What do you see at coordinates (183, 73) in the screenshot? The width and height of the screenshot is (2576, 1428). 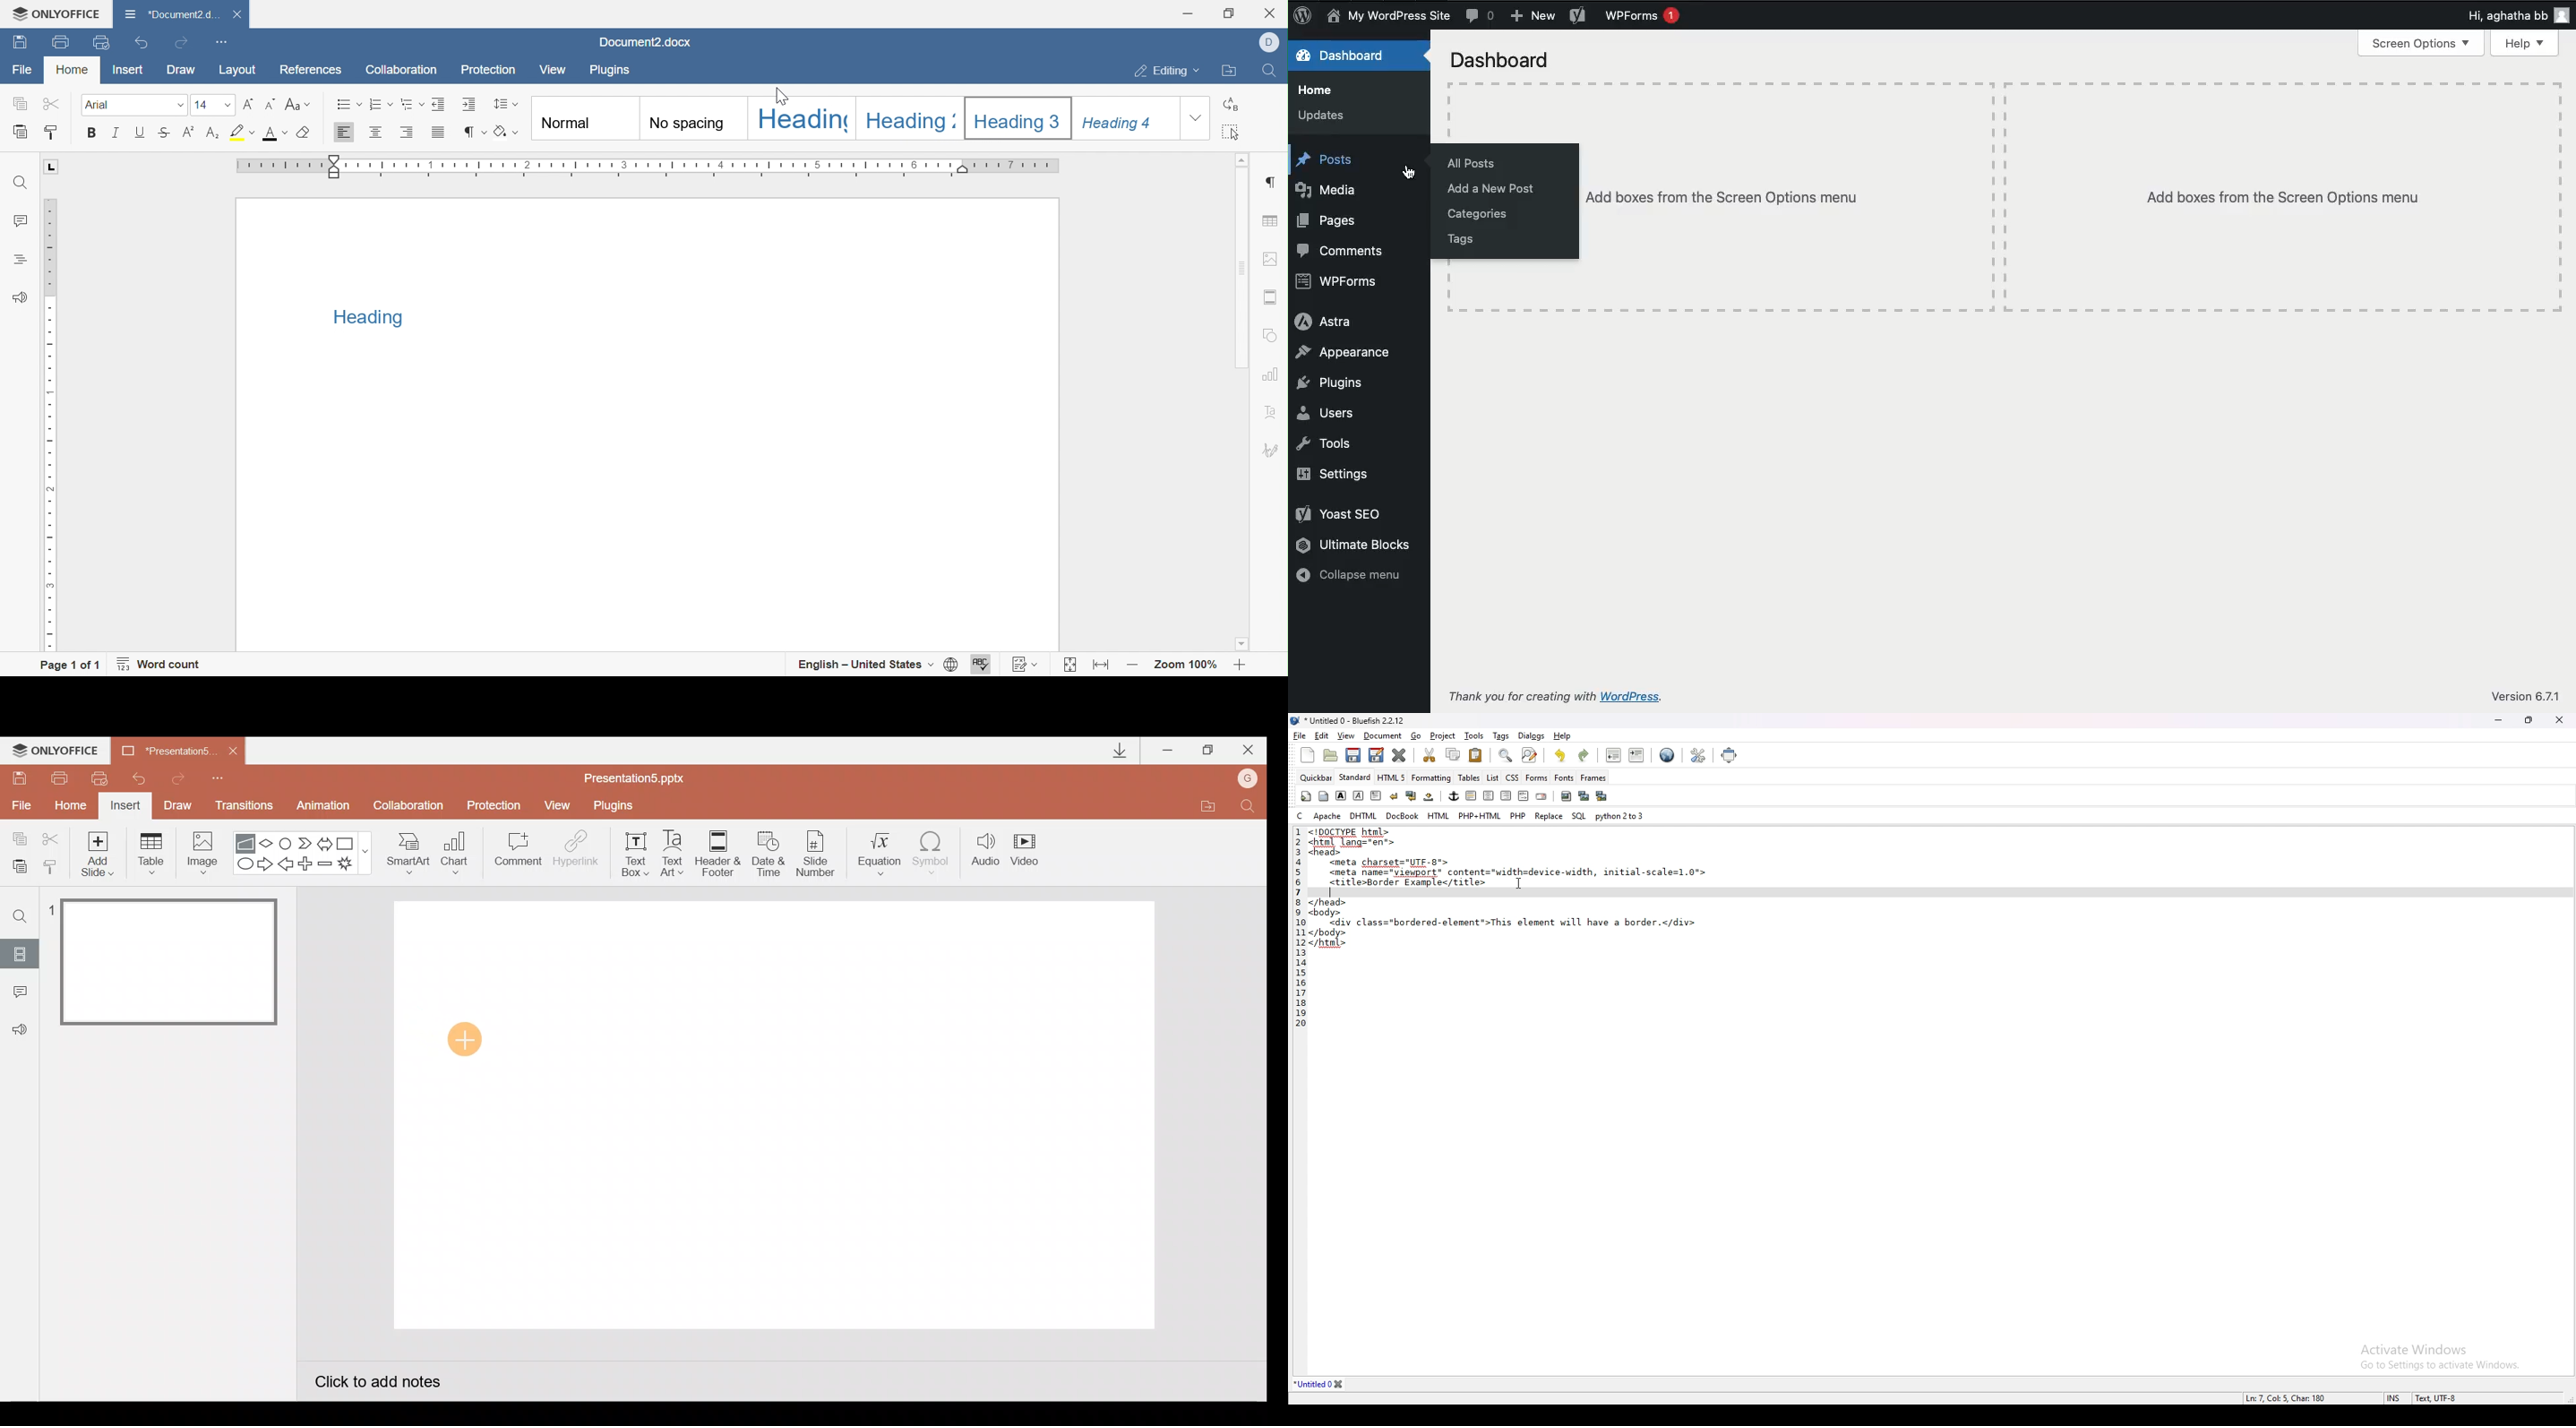 I see `Draw` at bounding box center [183, 73].